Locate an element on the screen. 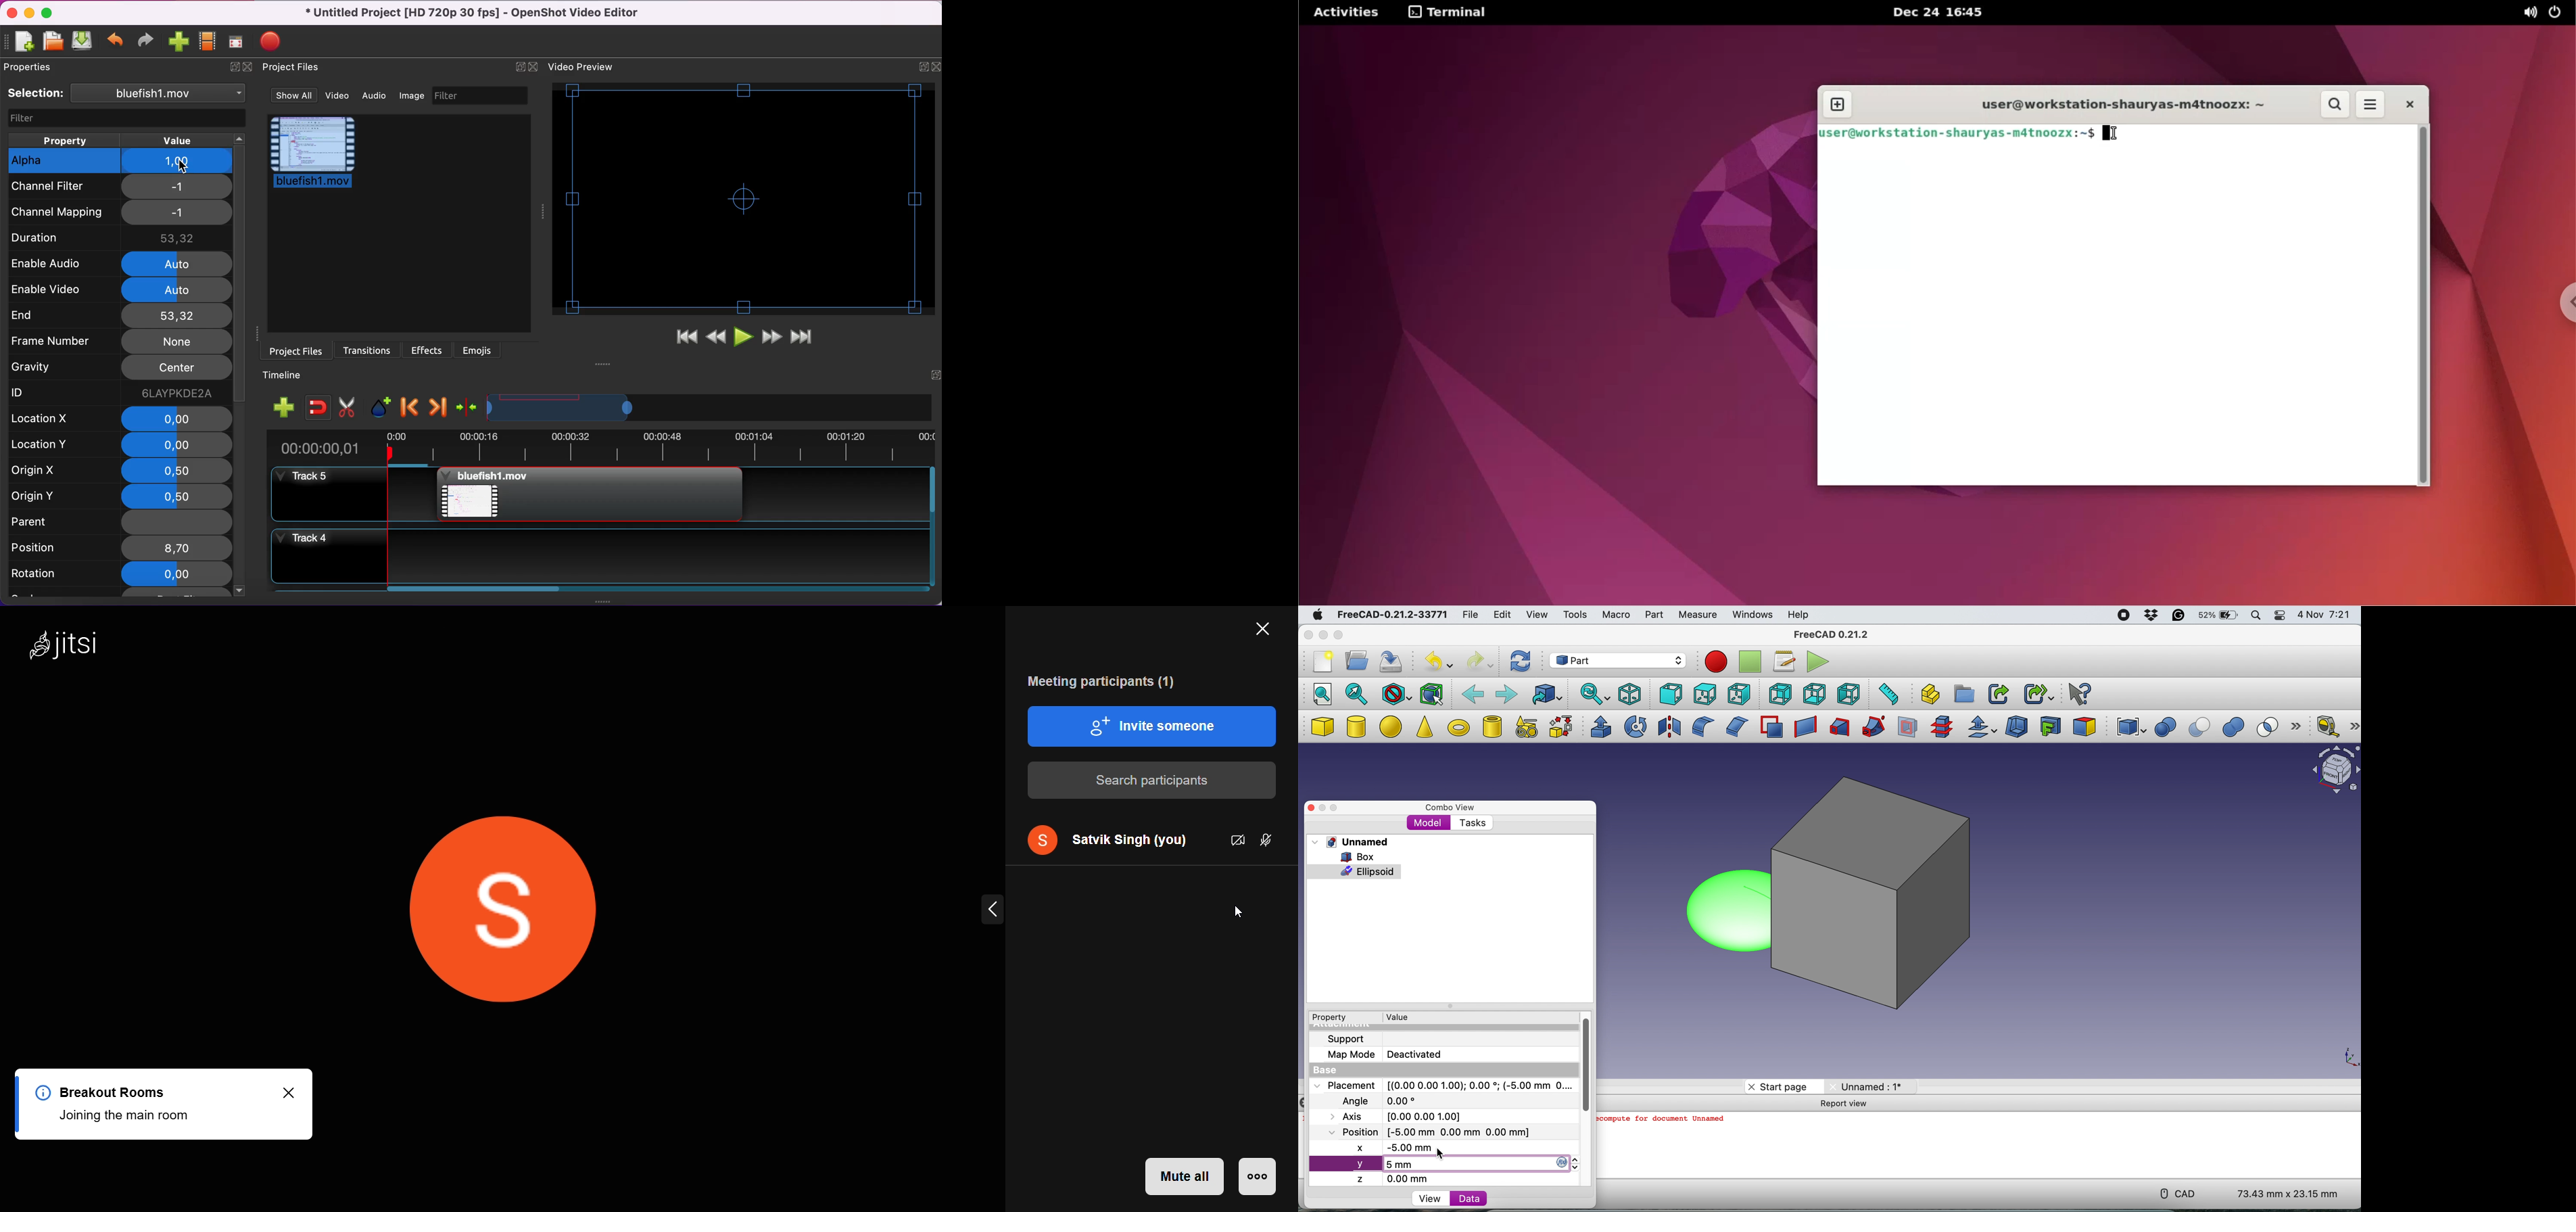 This screenshot has width=2576, height=1232. map mode is located at coordinates (1348, 1056).